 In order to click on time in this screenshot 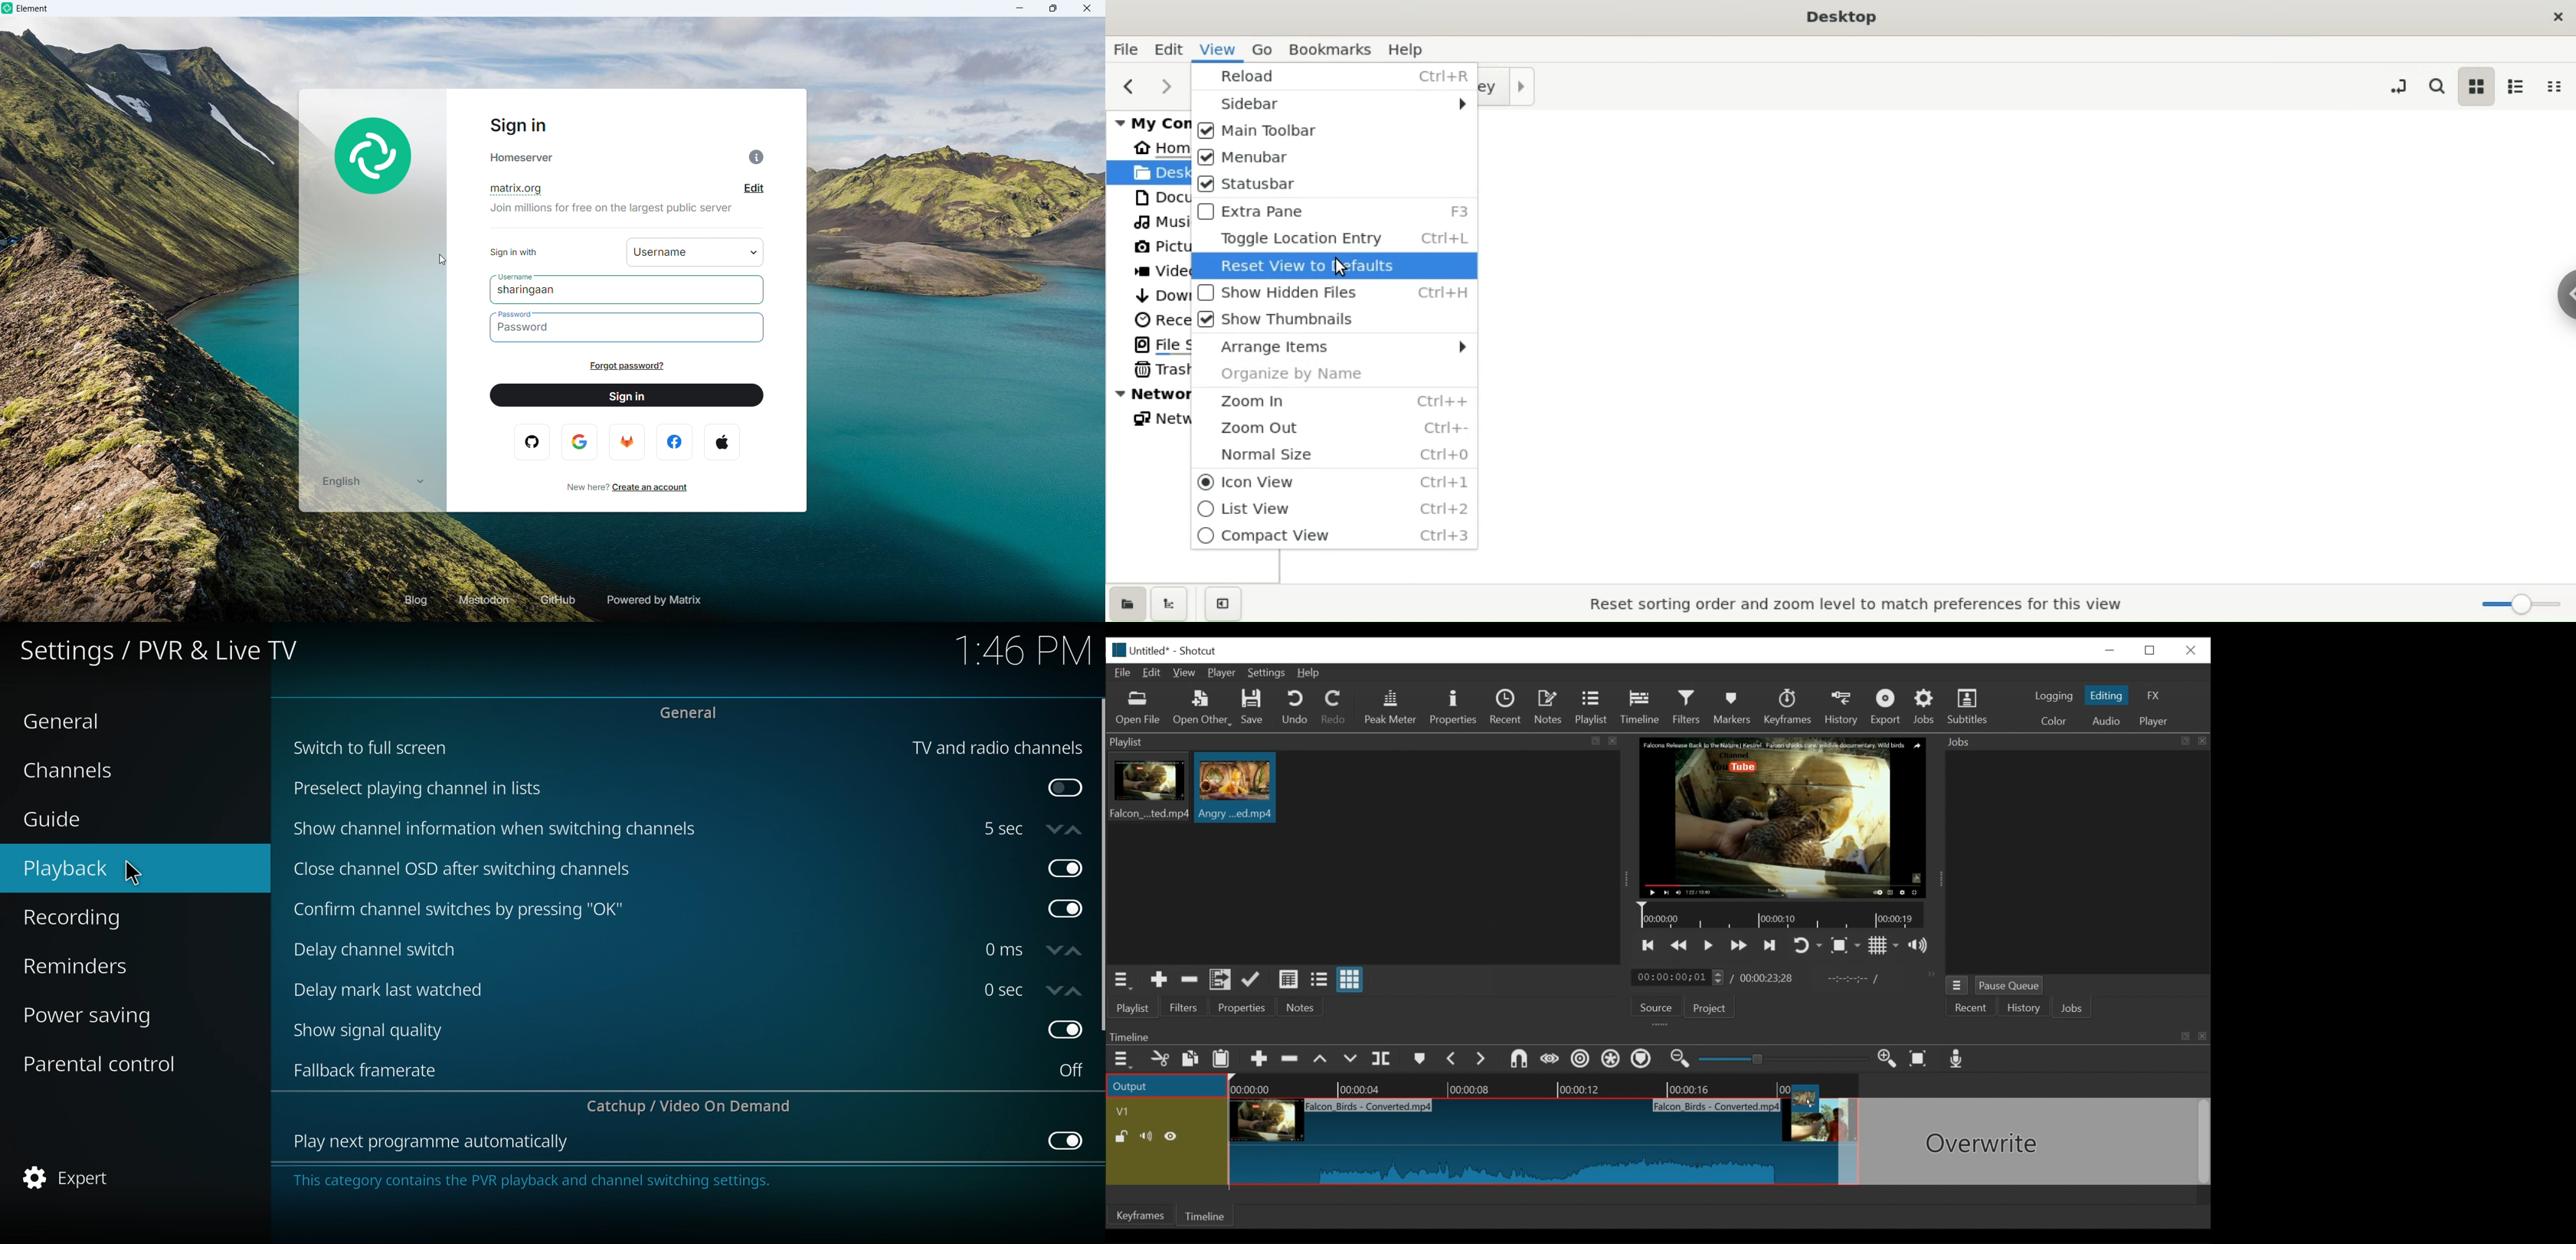, I will do `click(1003, 829)`.